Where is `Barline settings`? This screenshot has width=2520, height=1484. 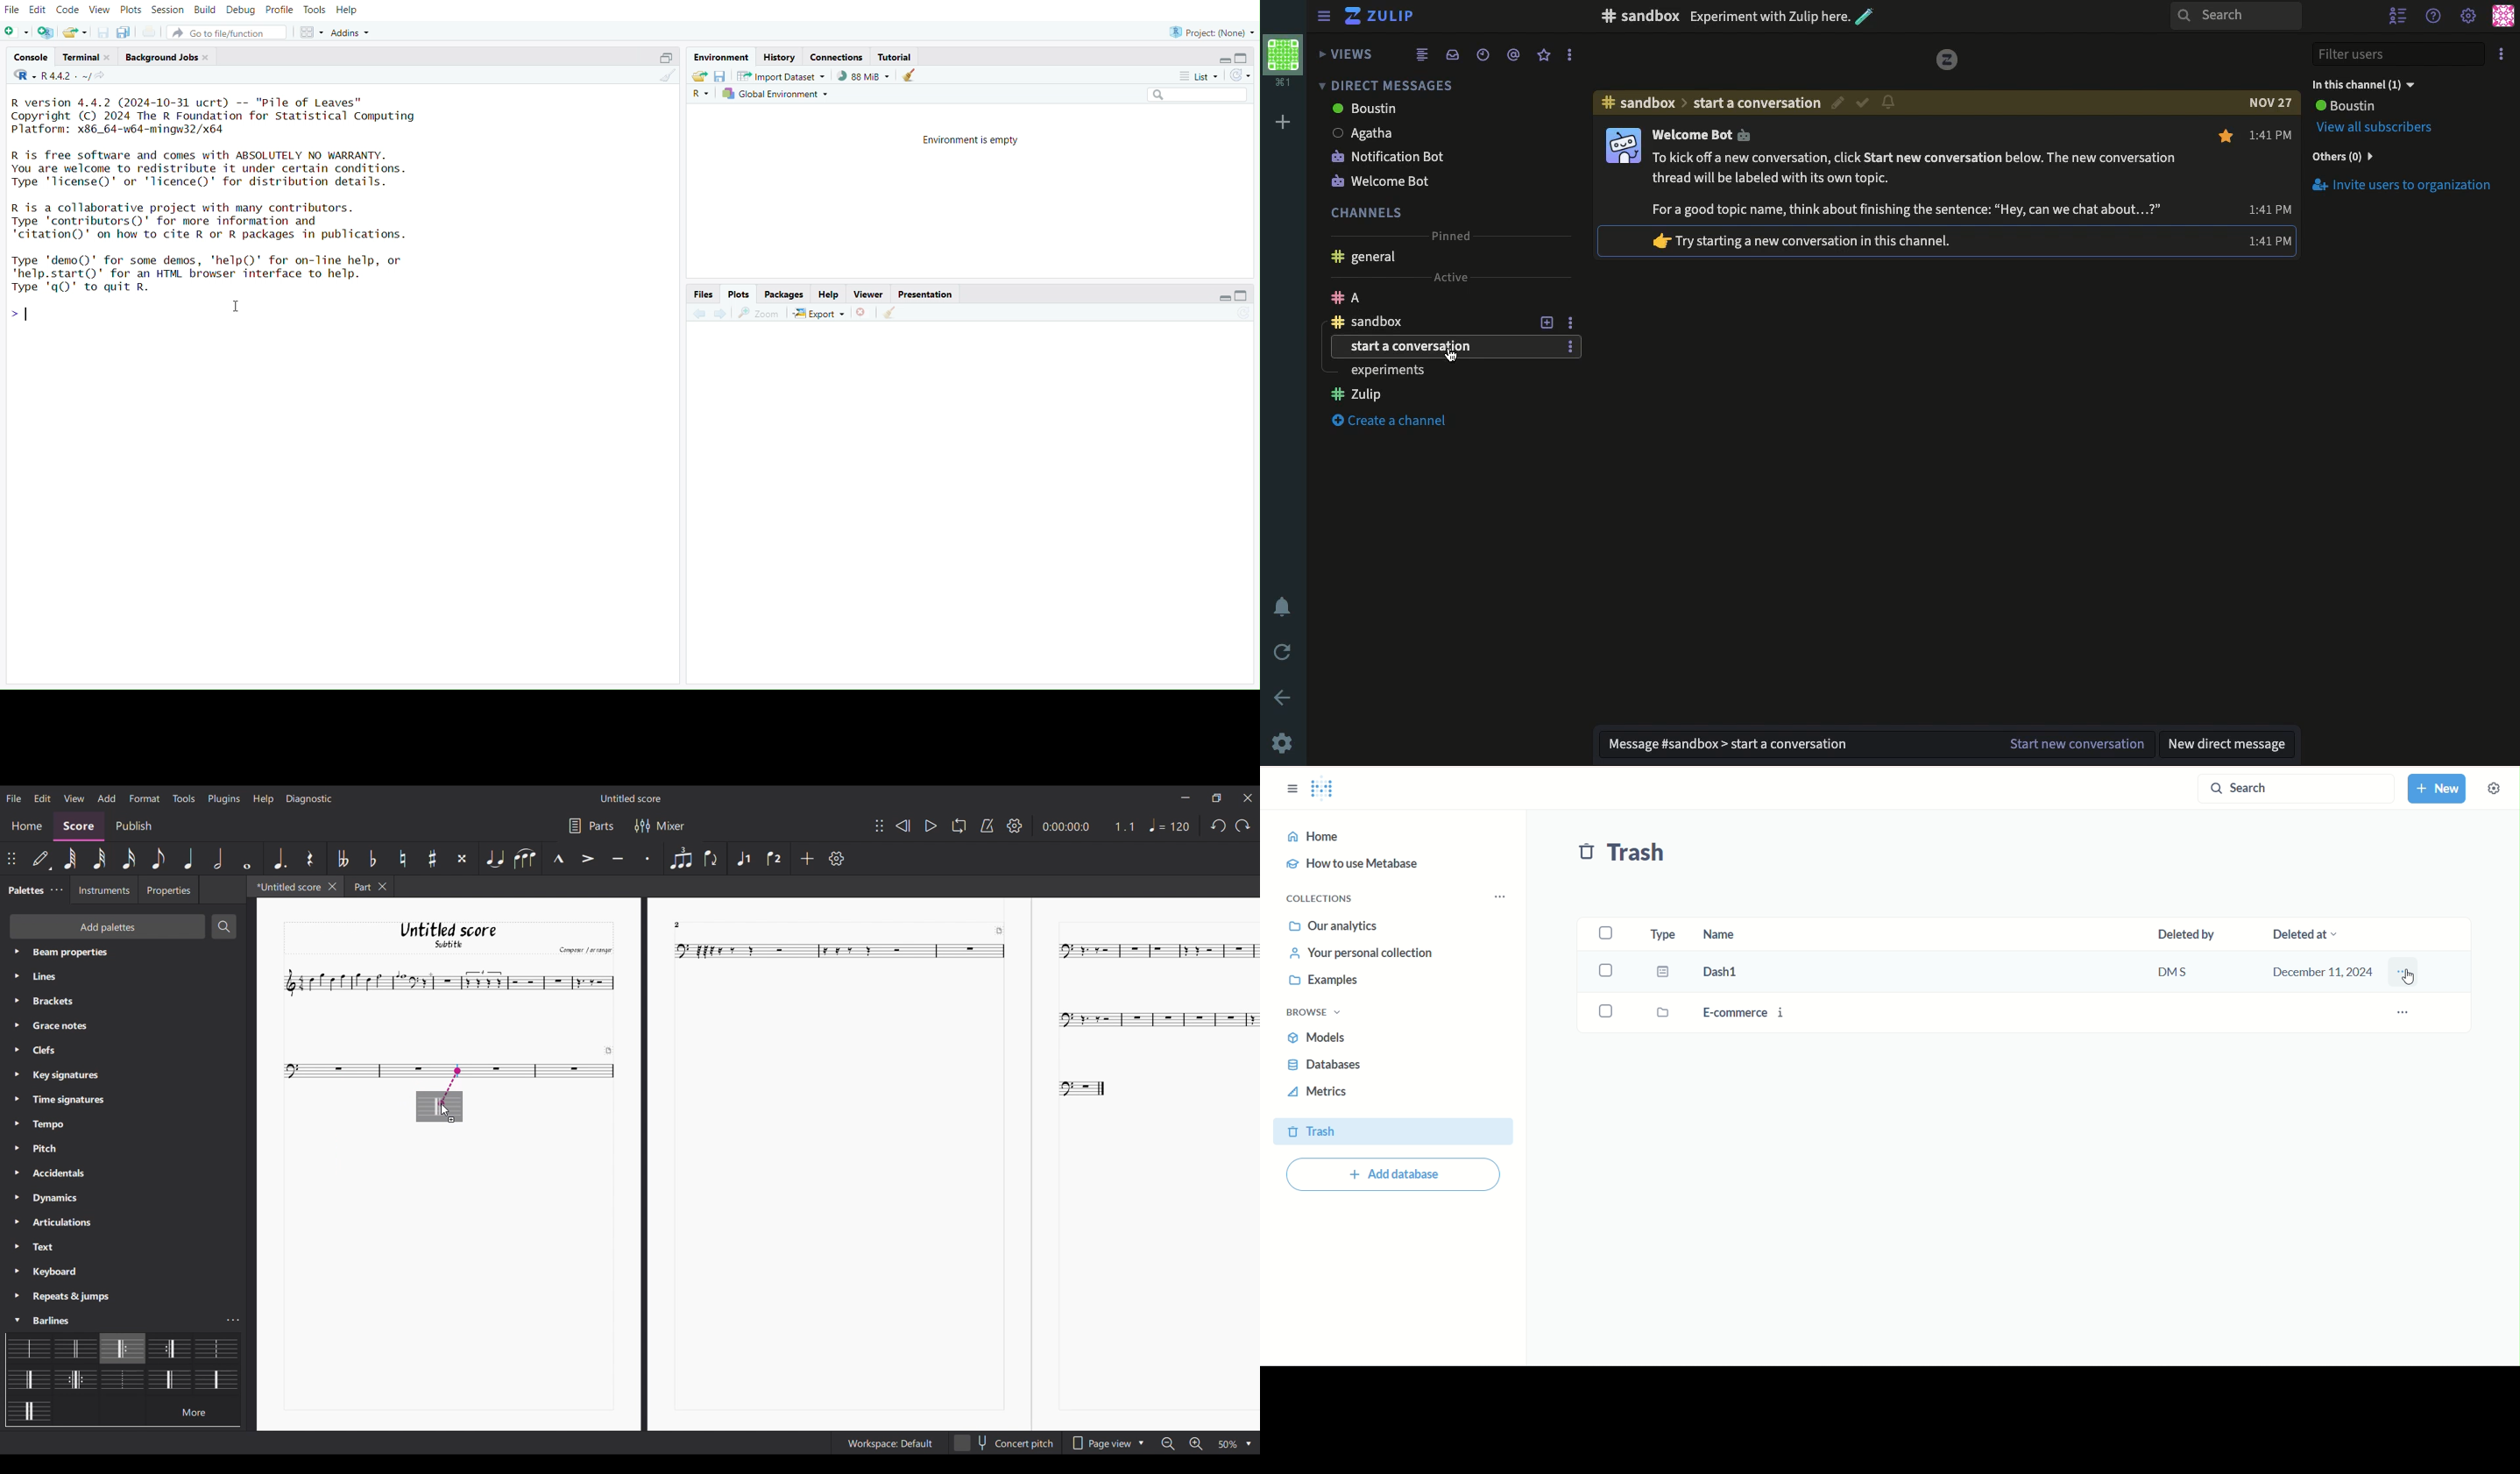 Barline settings is located at coordinates (234, 1321).